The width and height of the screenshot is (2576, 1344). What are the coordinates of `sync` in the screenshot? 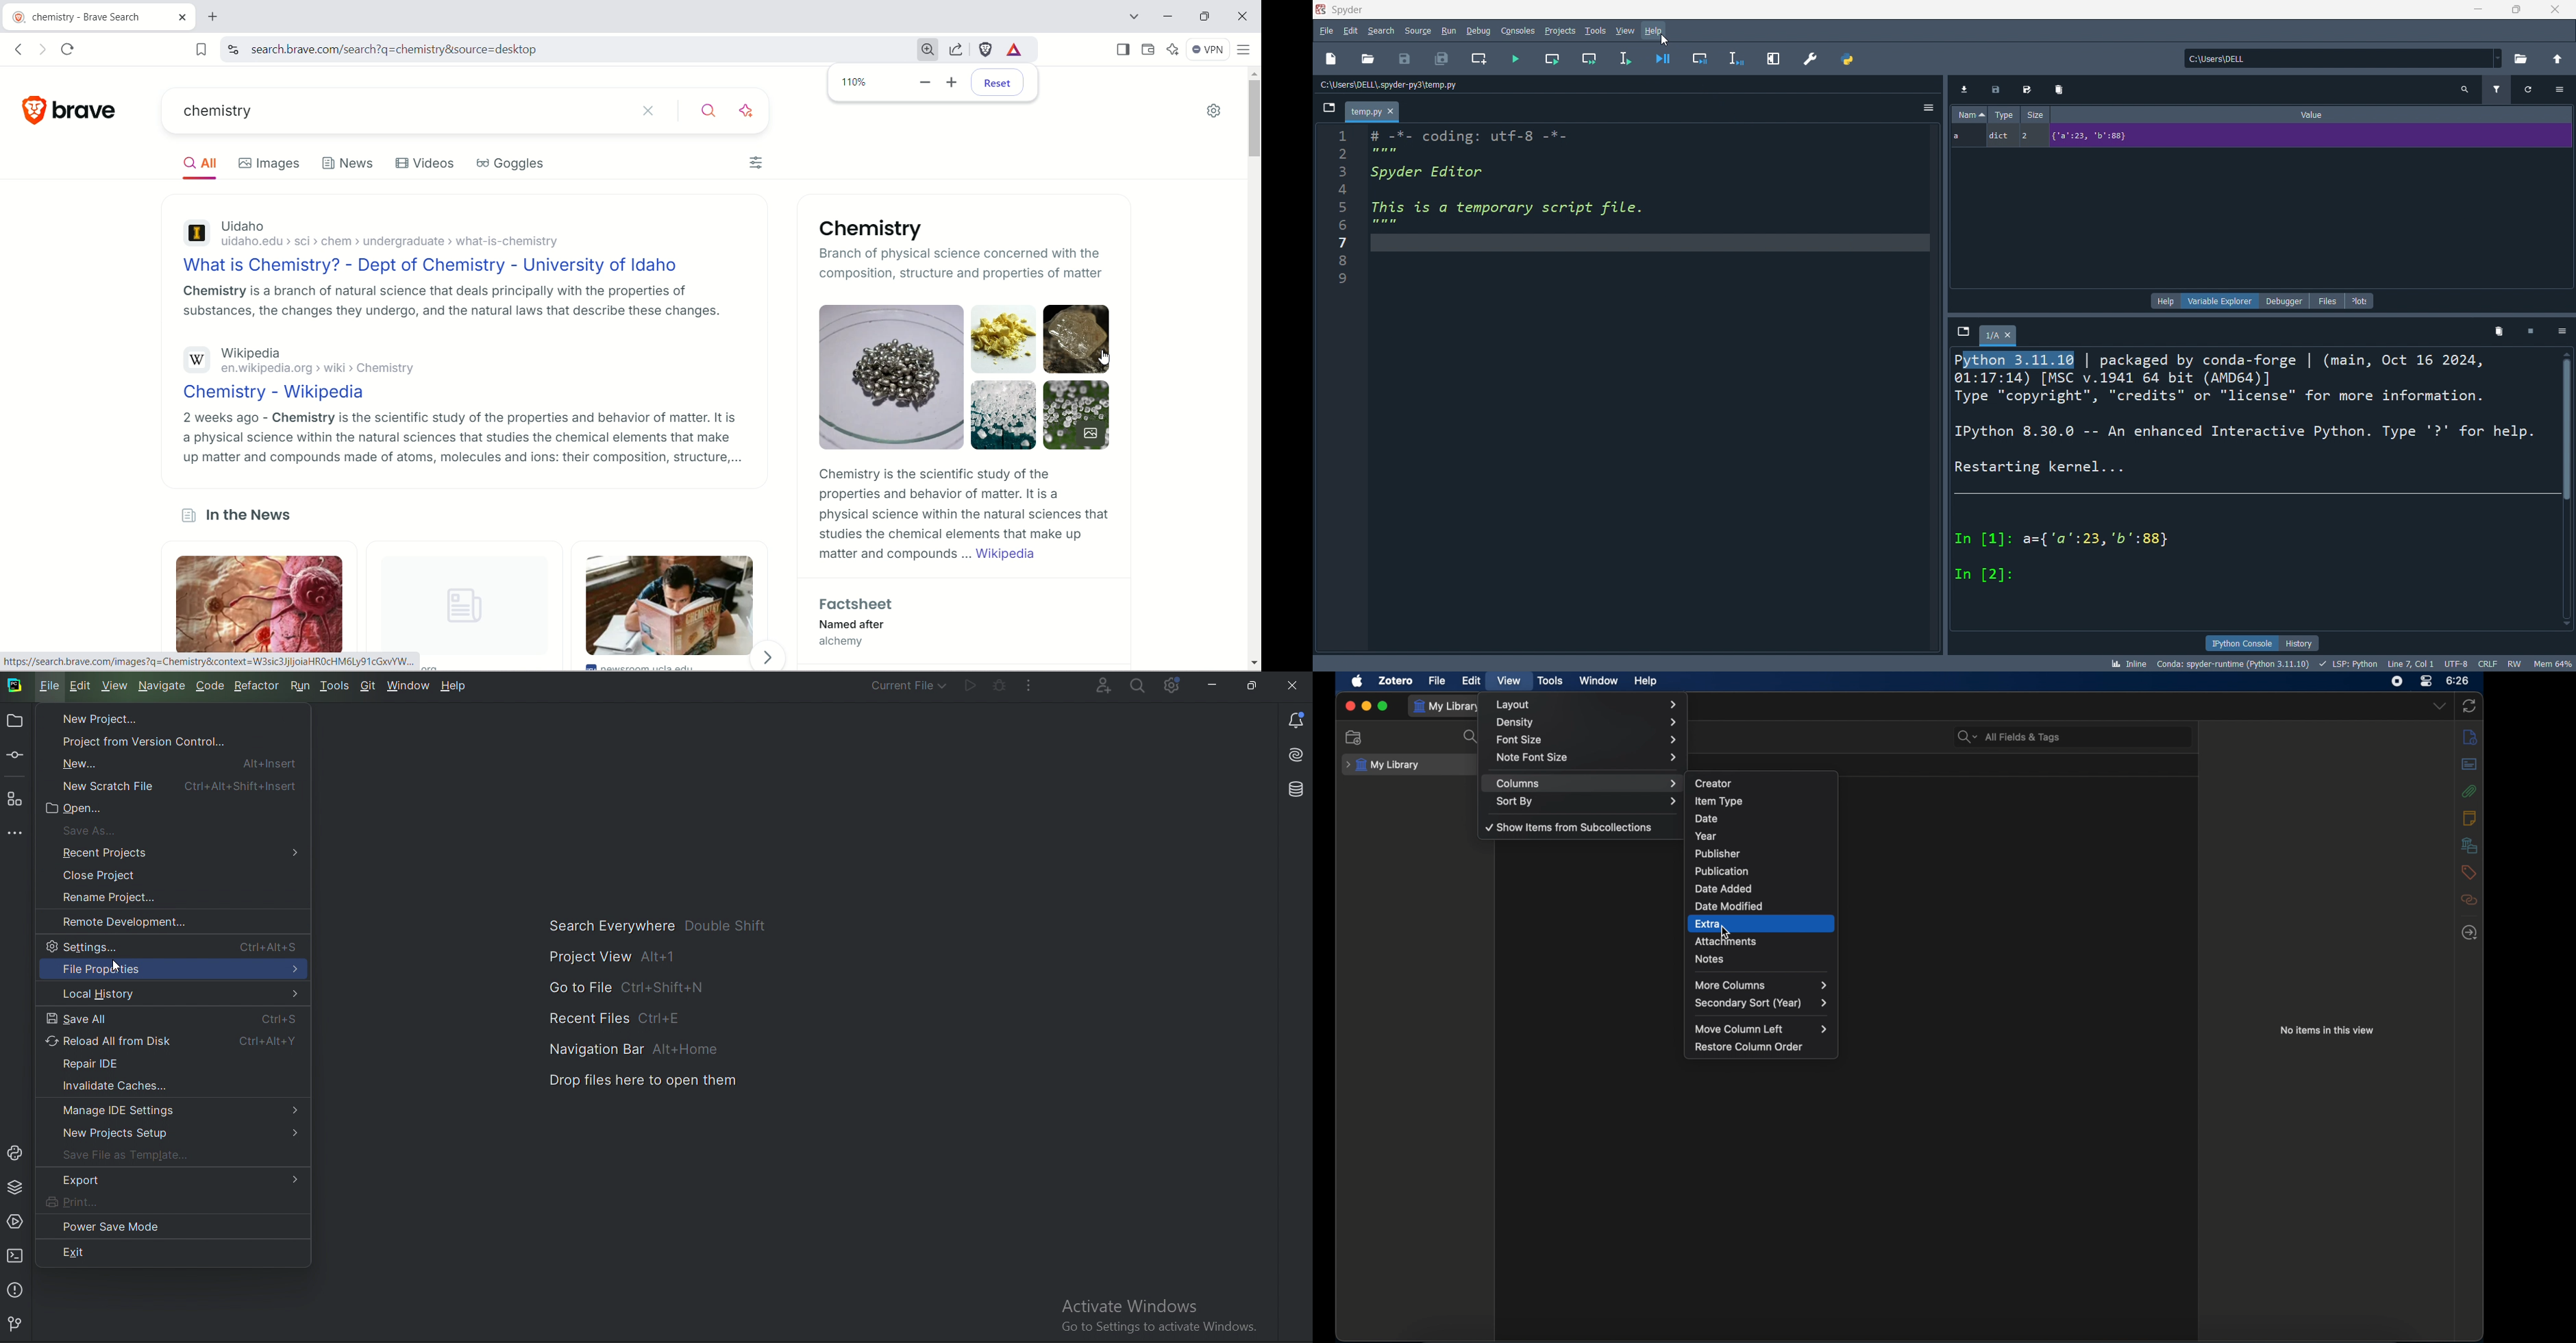 It's located at (2471, 706).